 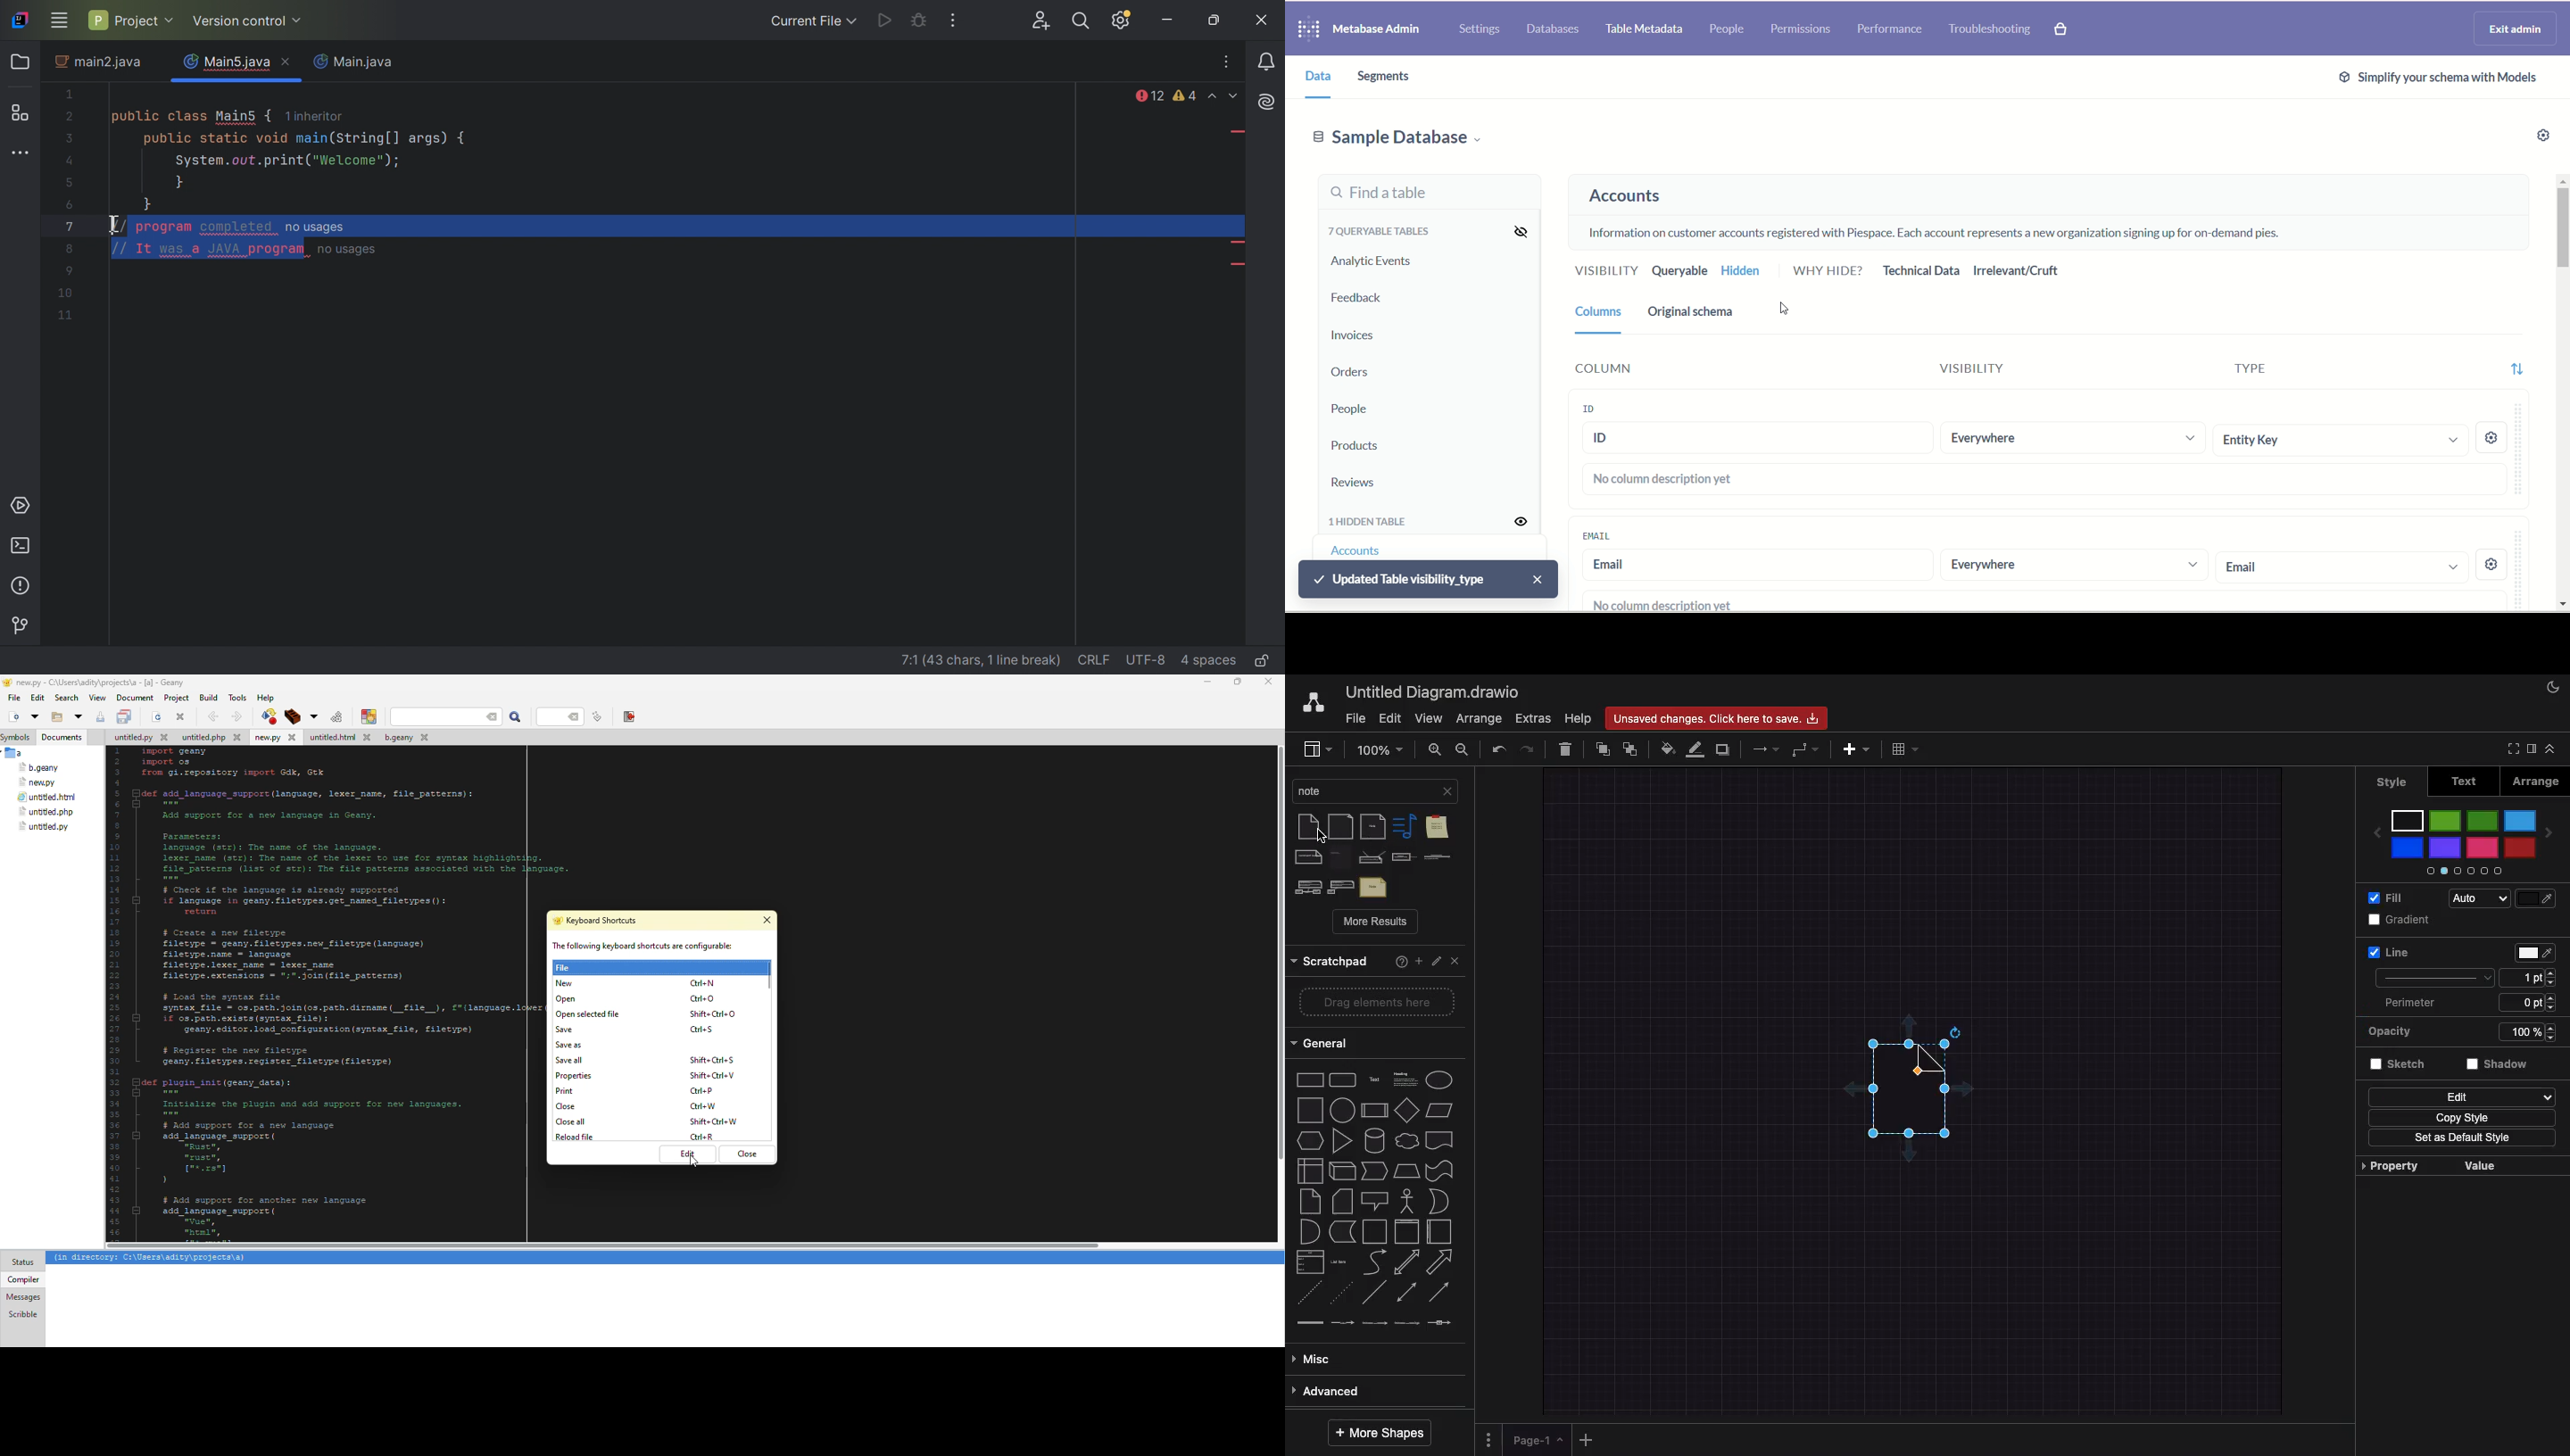 I want to click on More shapes, so click(x=1386, y=1434).